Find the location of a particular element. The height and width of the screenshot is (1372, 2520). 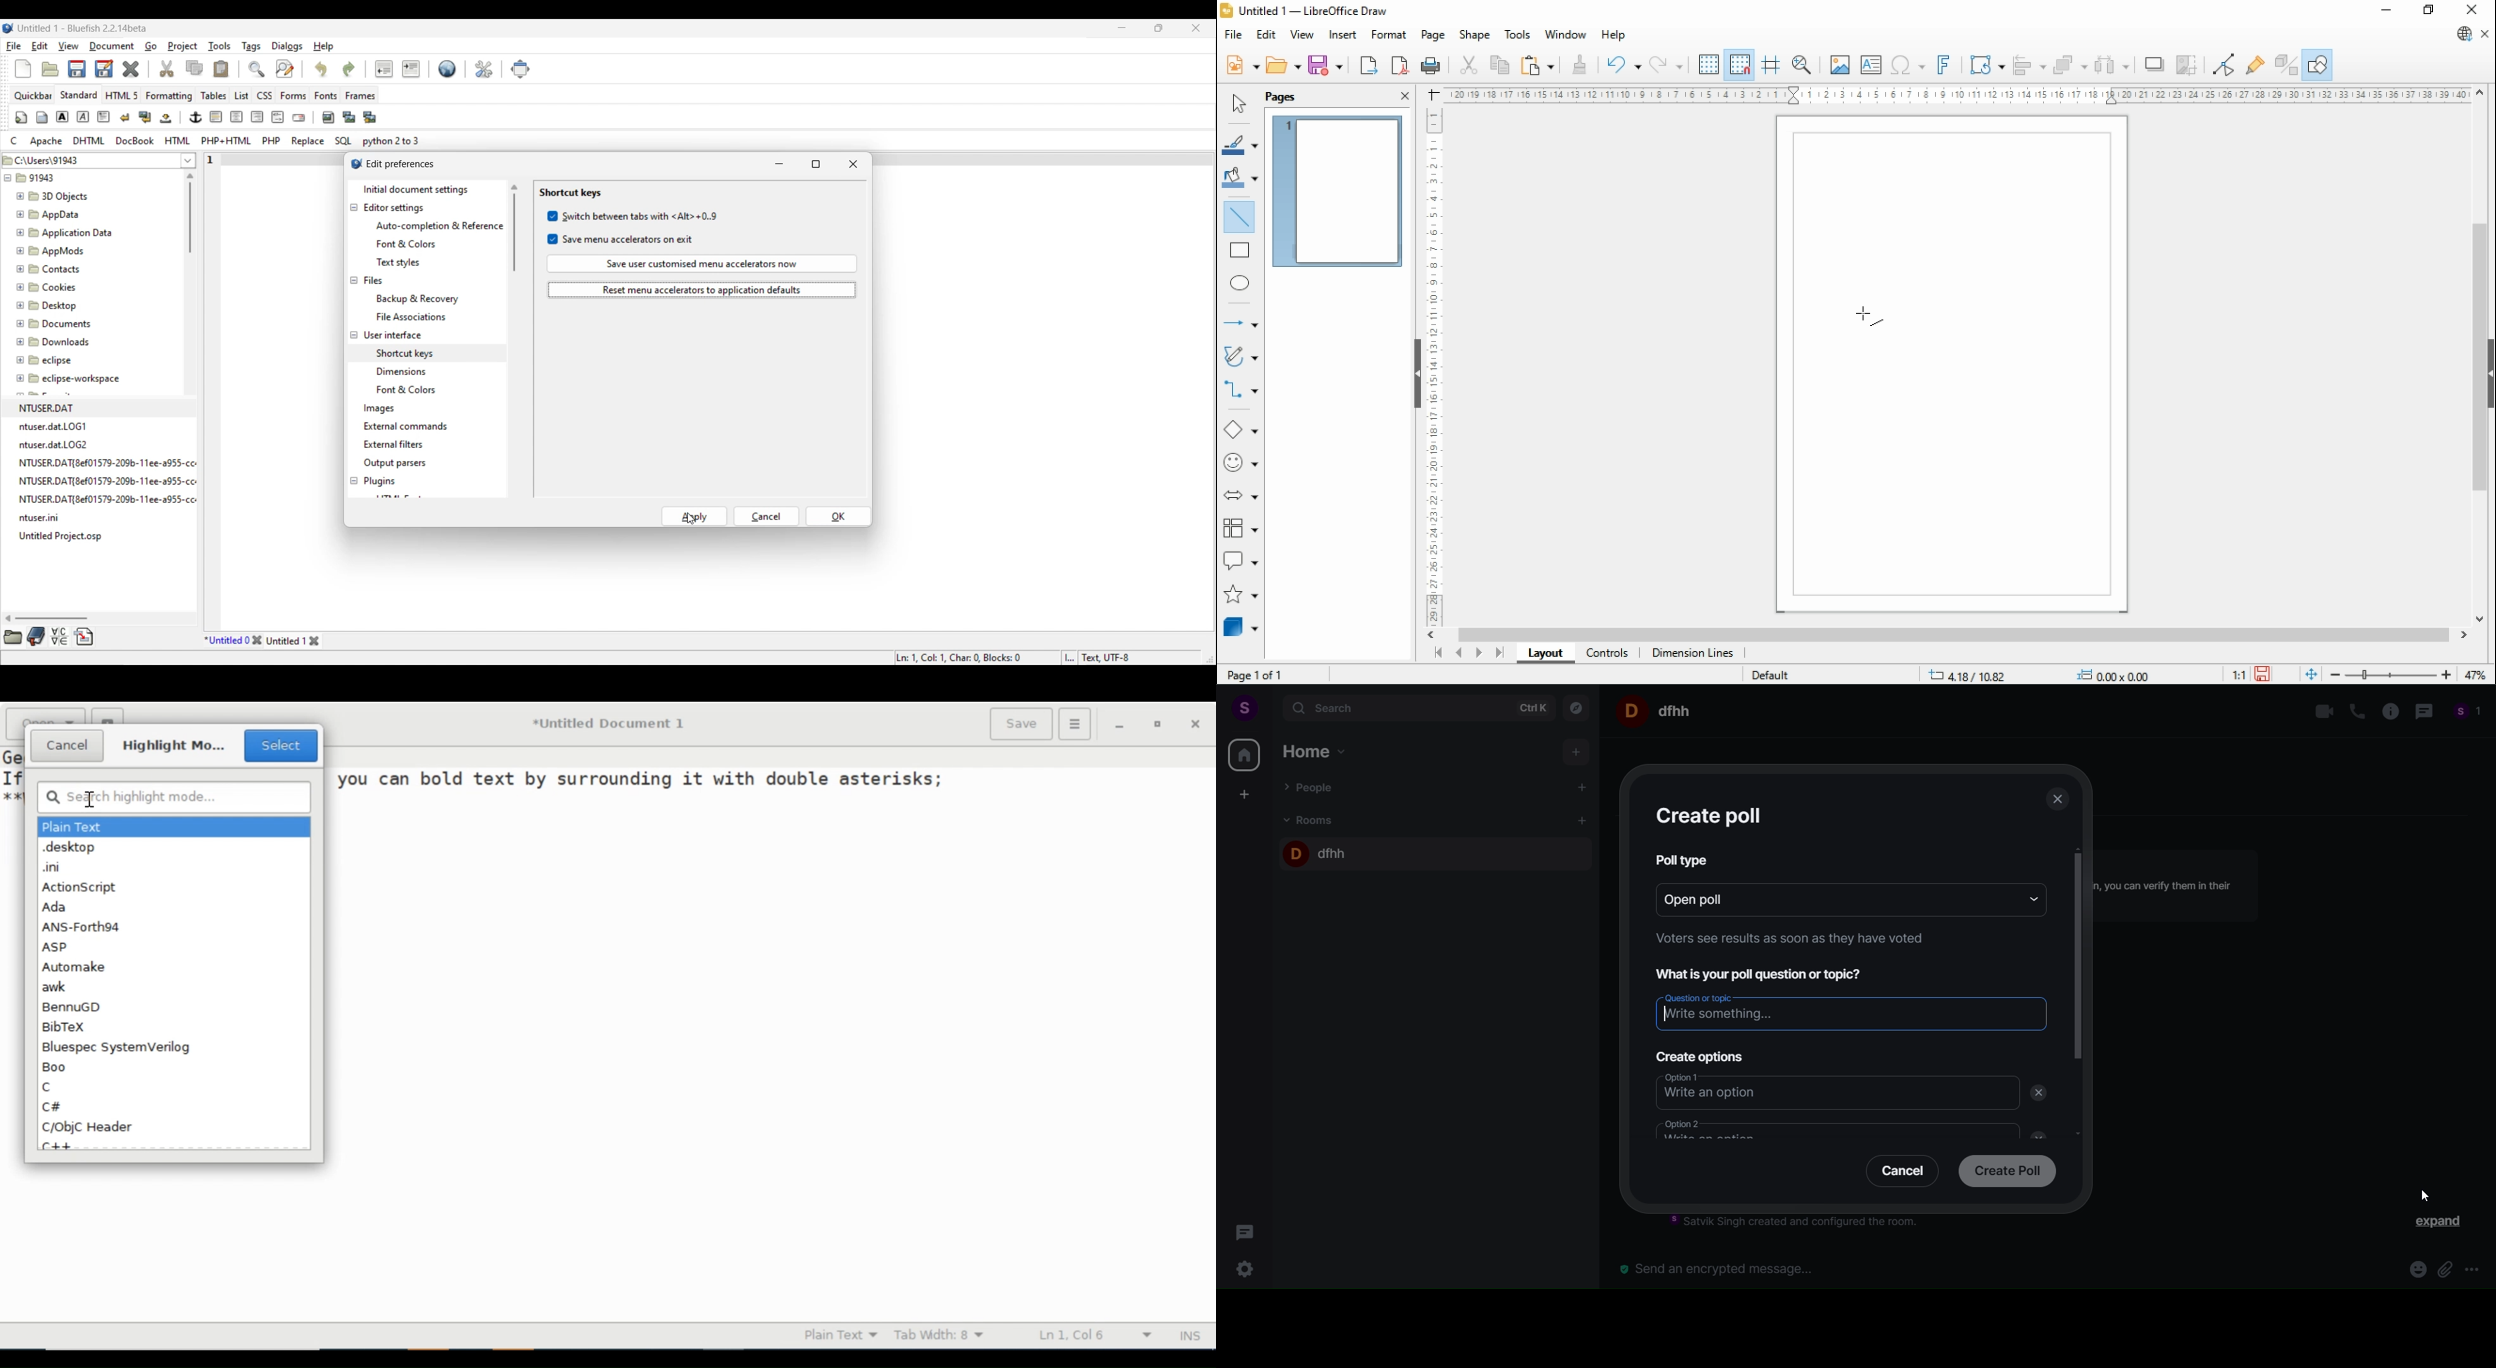

Scale is located at coordinates (1954, 94).